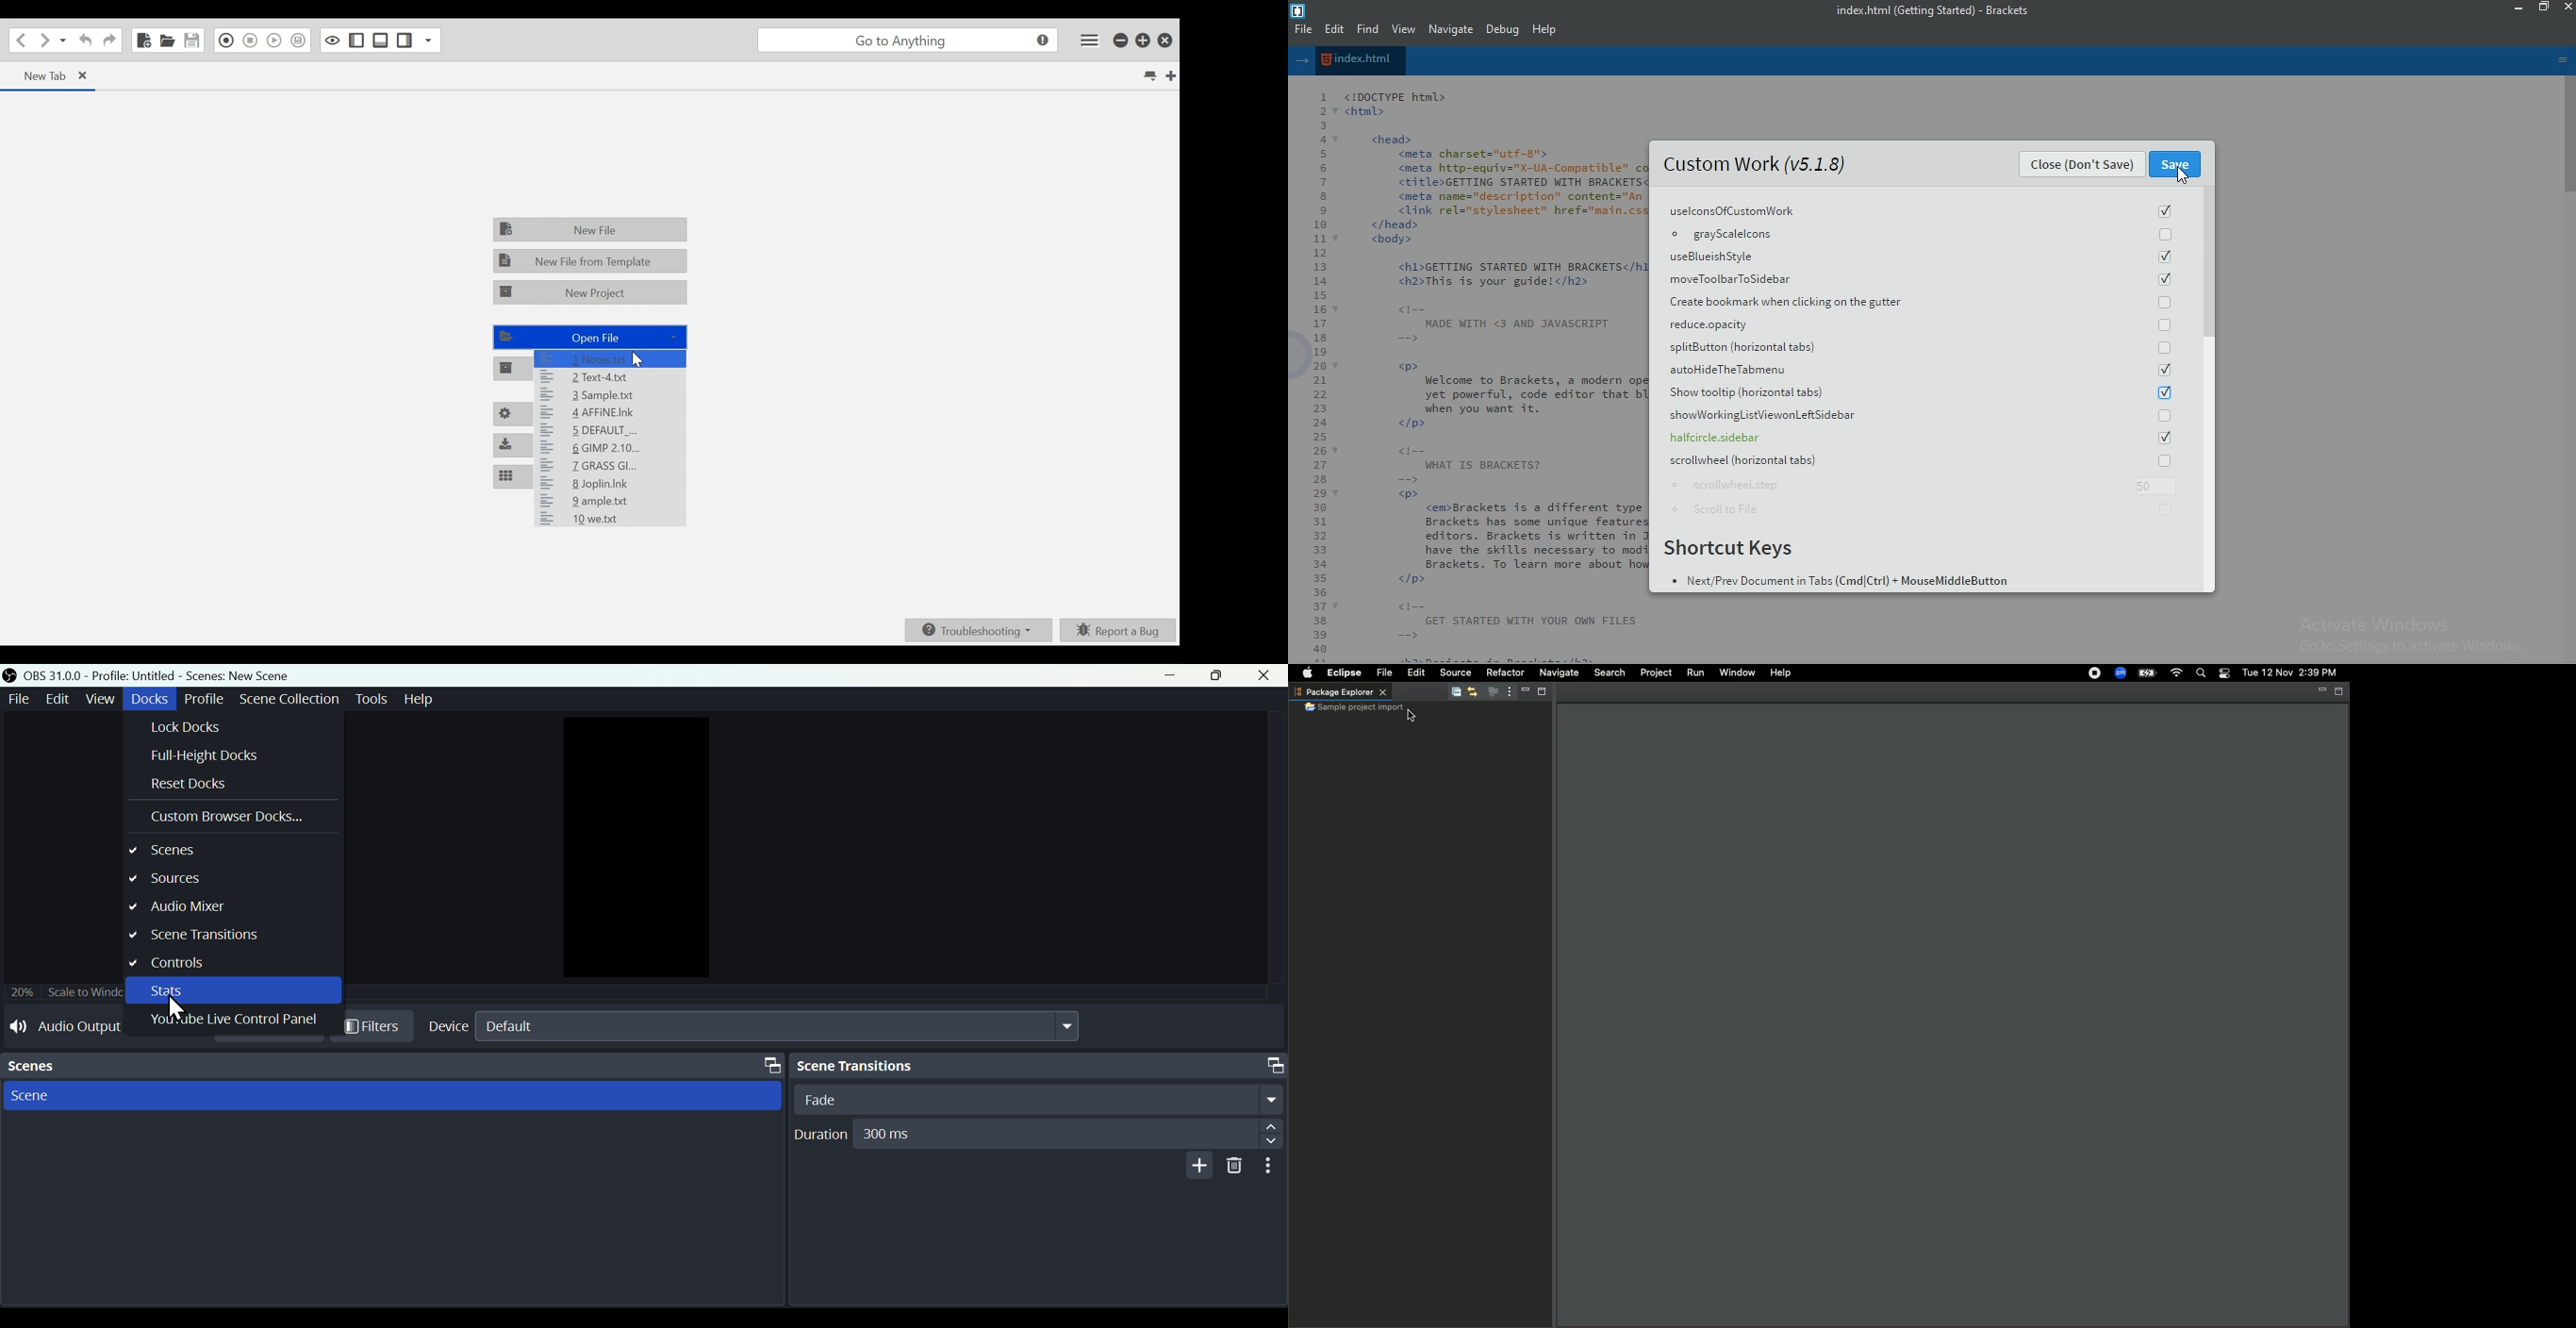 The height and width of the screenshot is (1344, 2576). Describe the element at coordinates (60, 1028) in the screenshot. I see `Audio Output Capture` at that location.